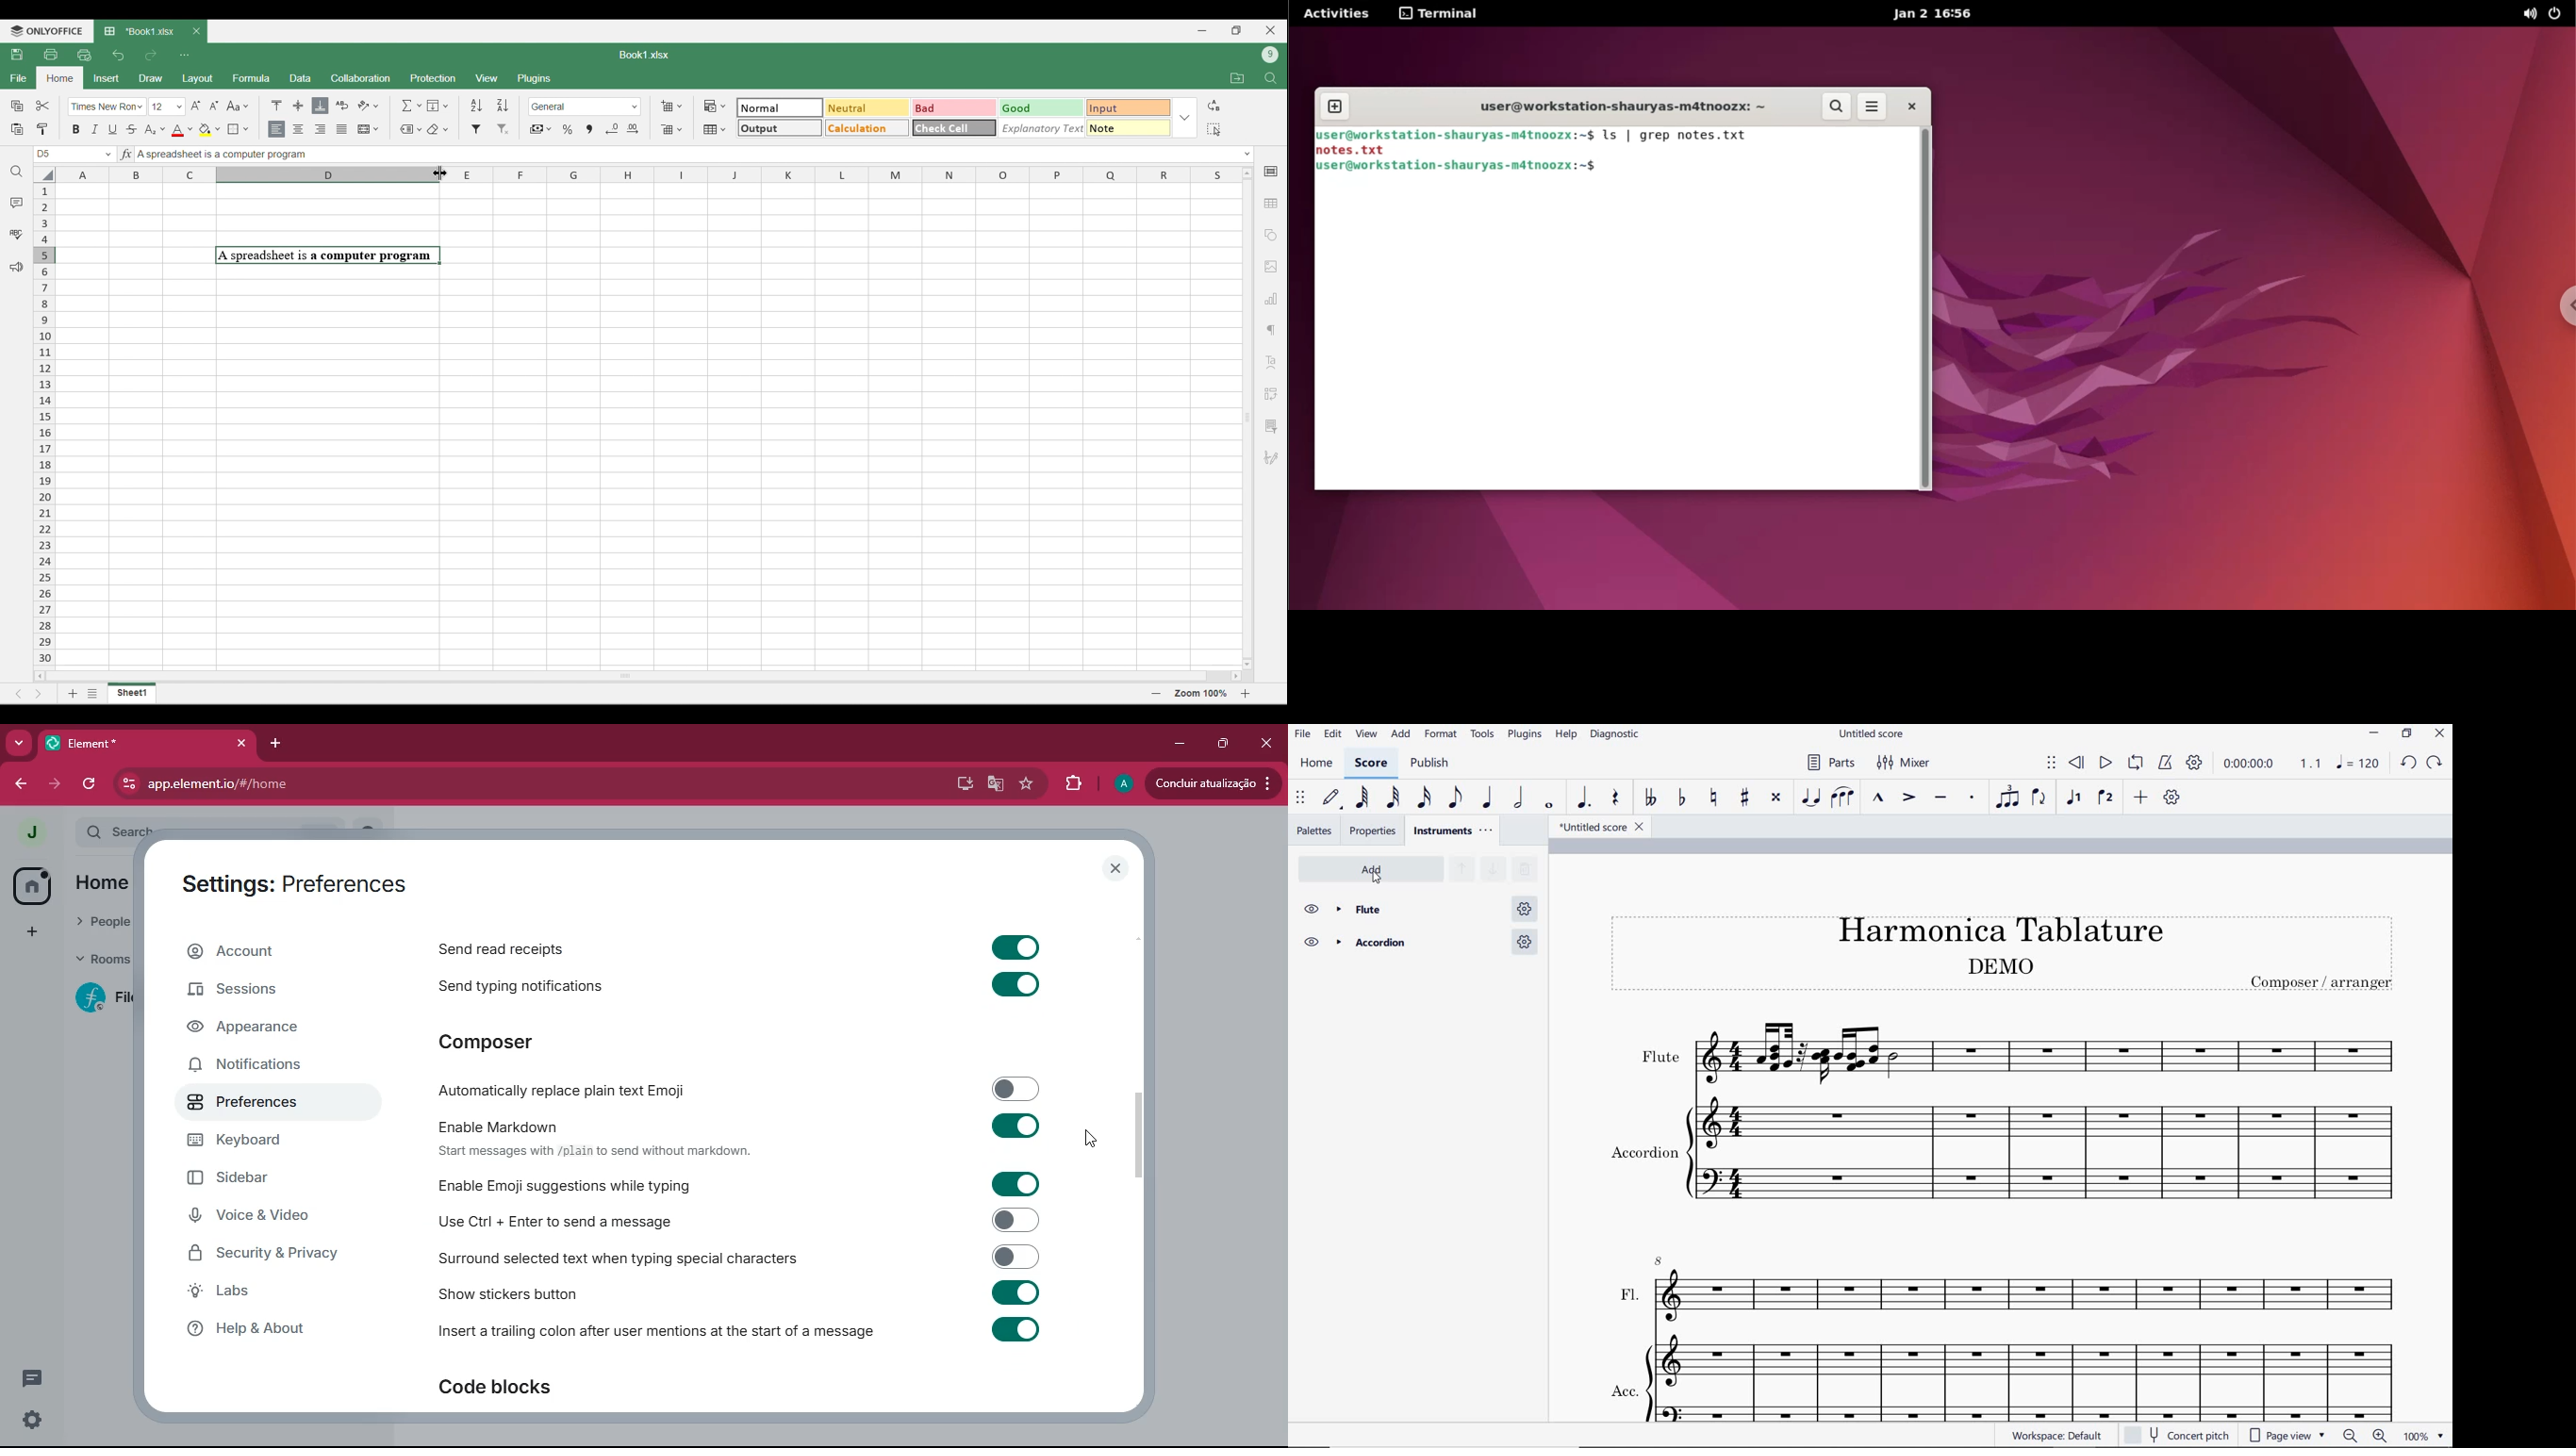 This screenshot has width=2576, height=1456. Describe the element at coordinates (1813, 798) in the screenshot. I see `tie` at that location.